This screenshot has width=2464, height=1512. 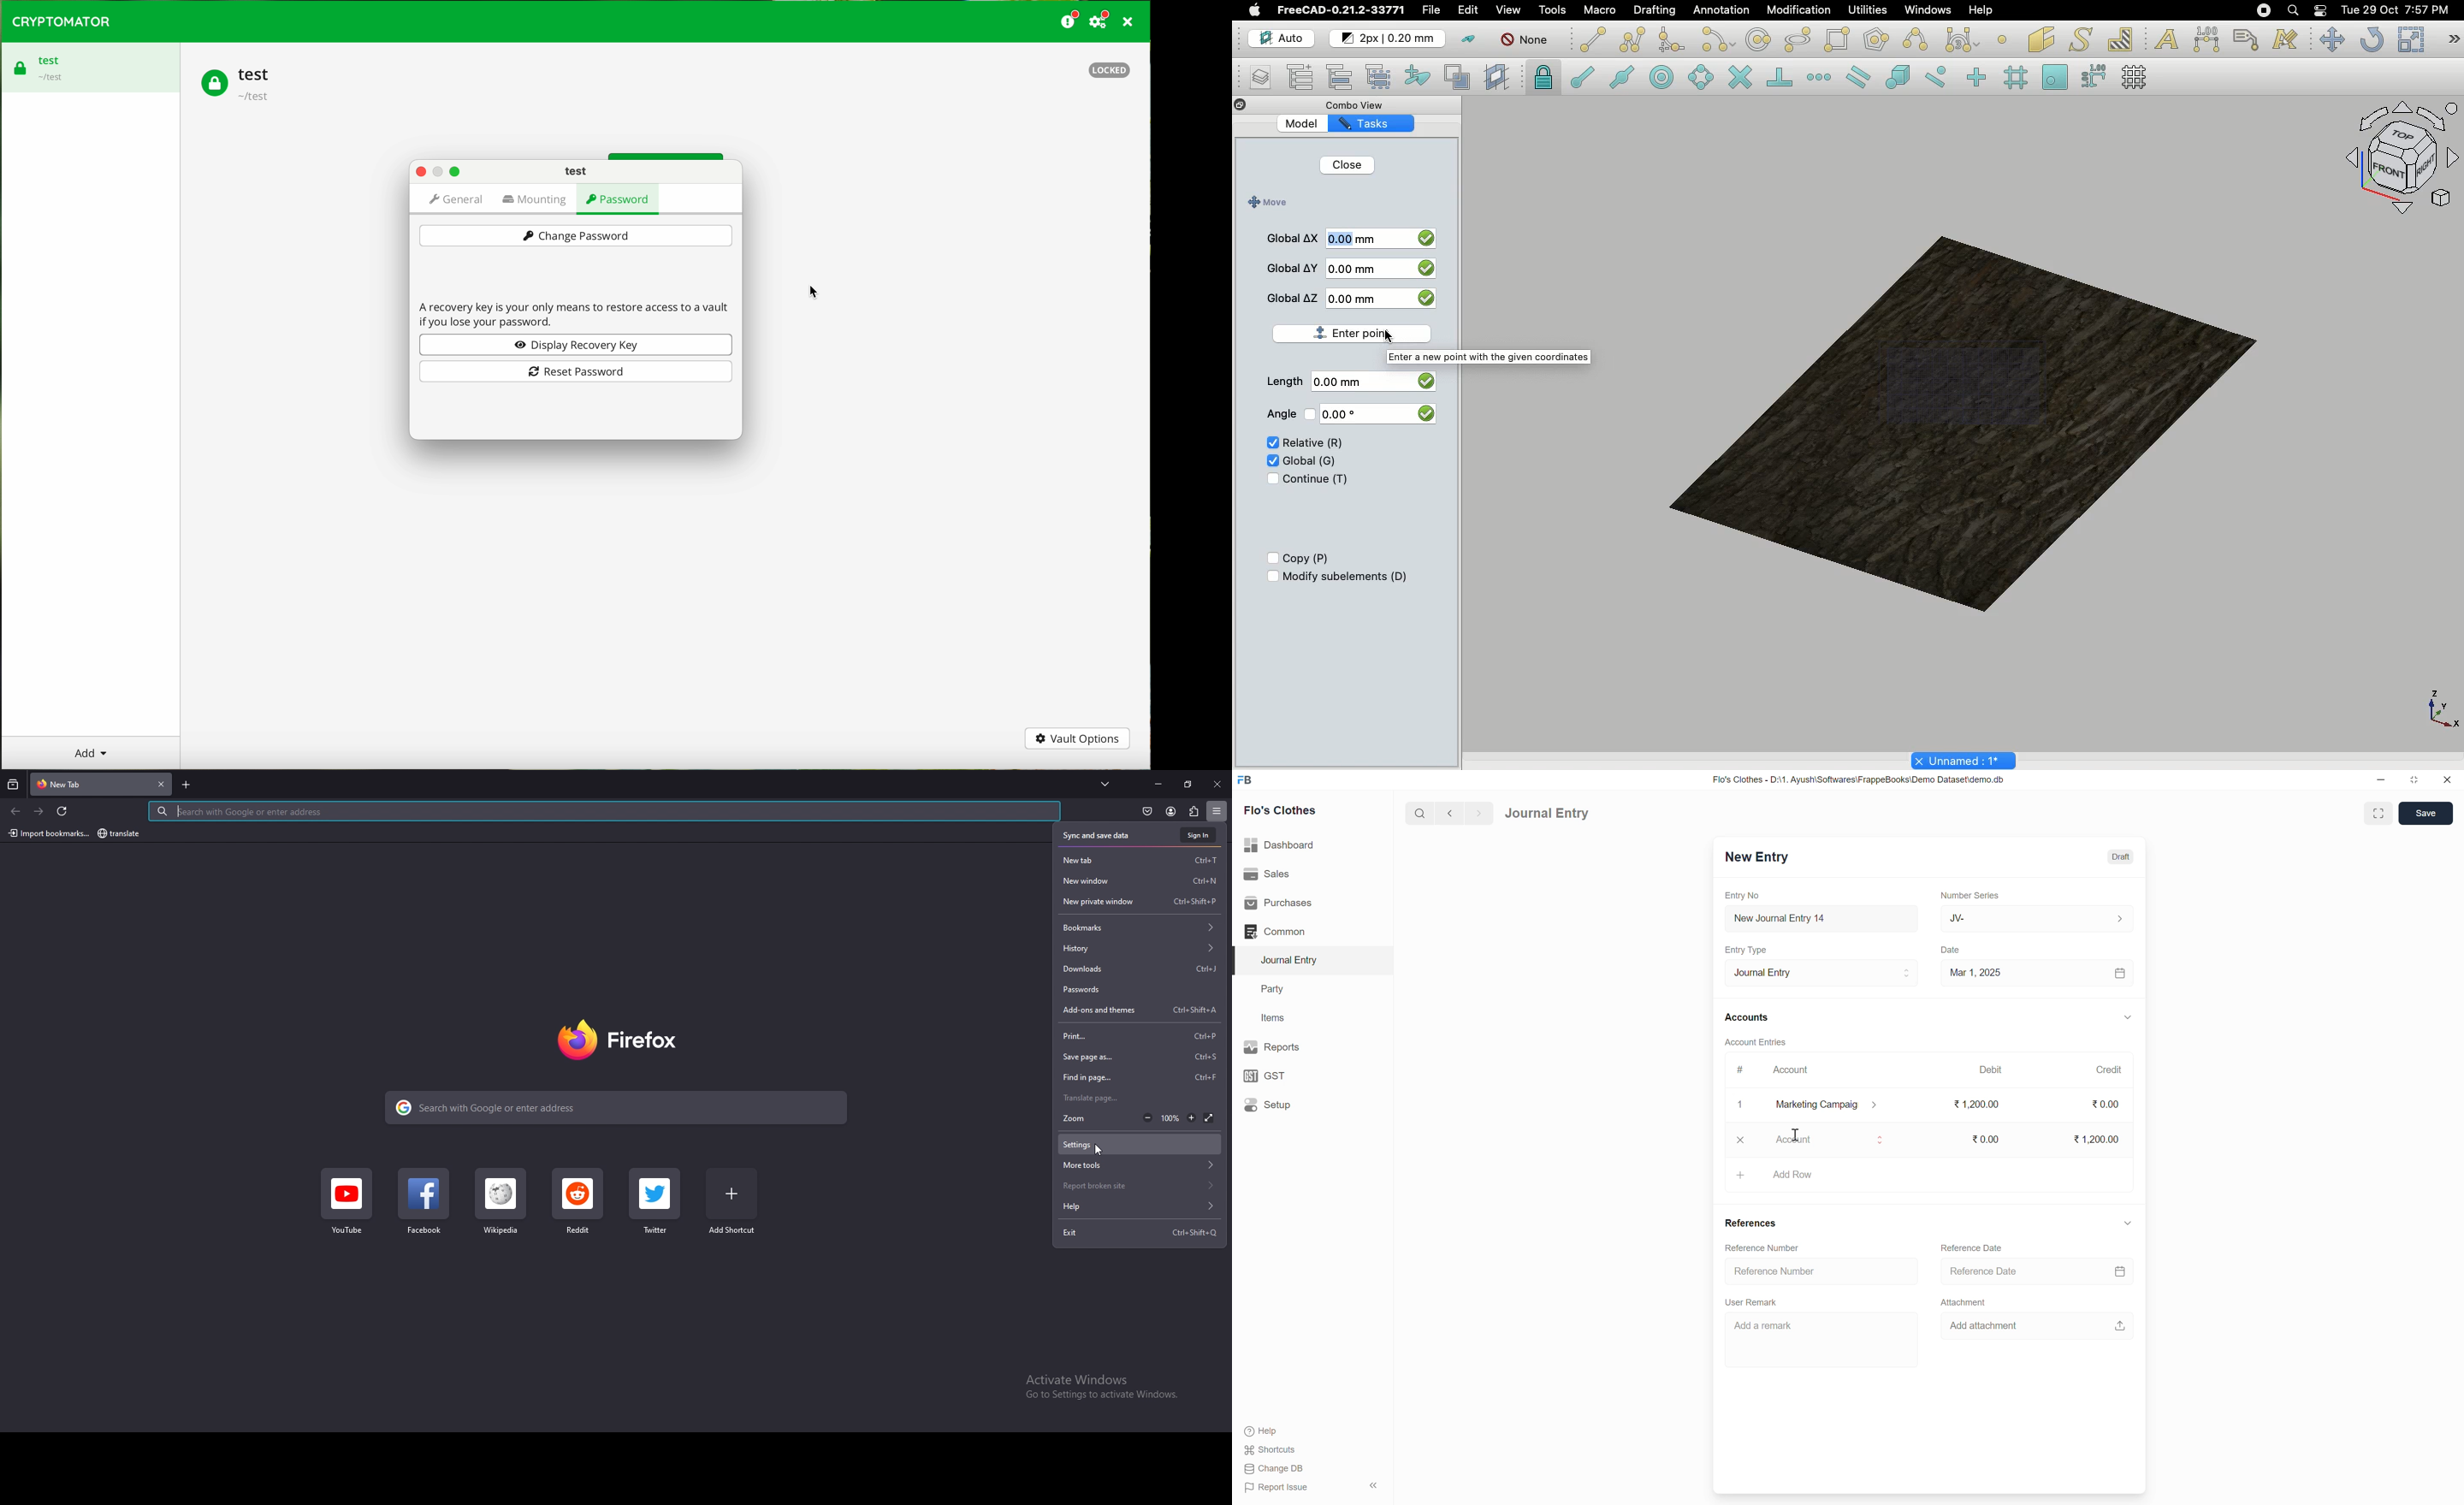 I want to click on Add a remark, so click(x=1808, y=1337).